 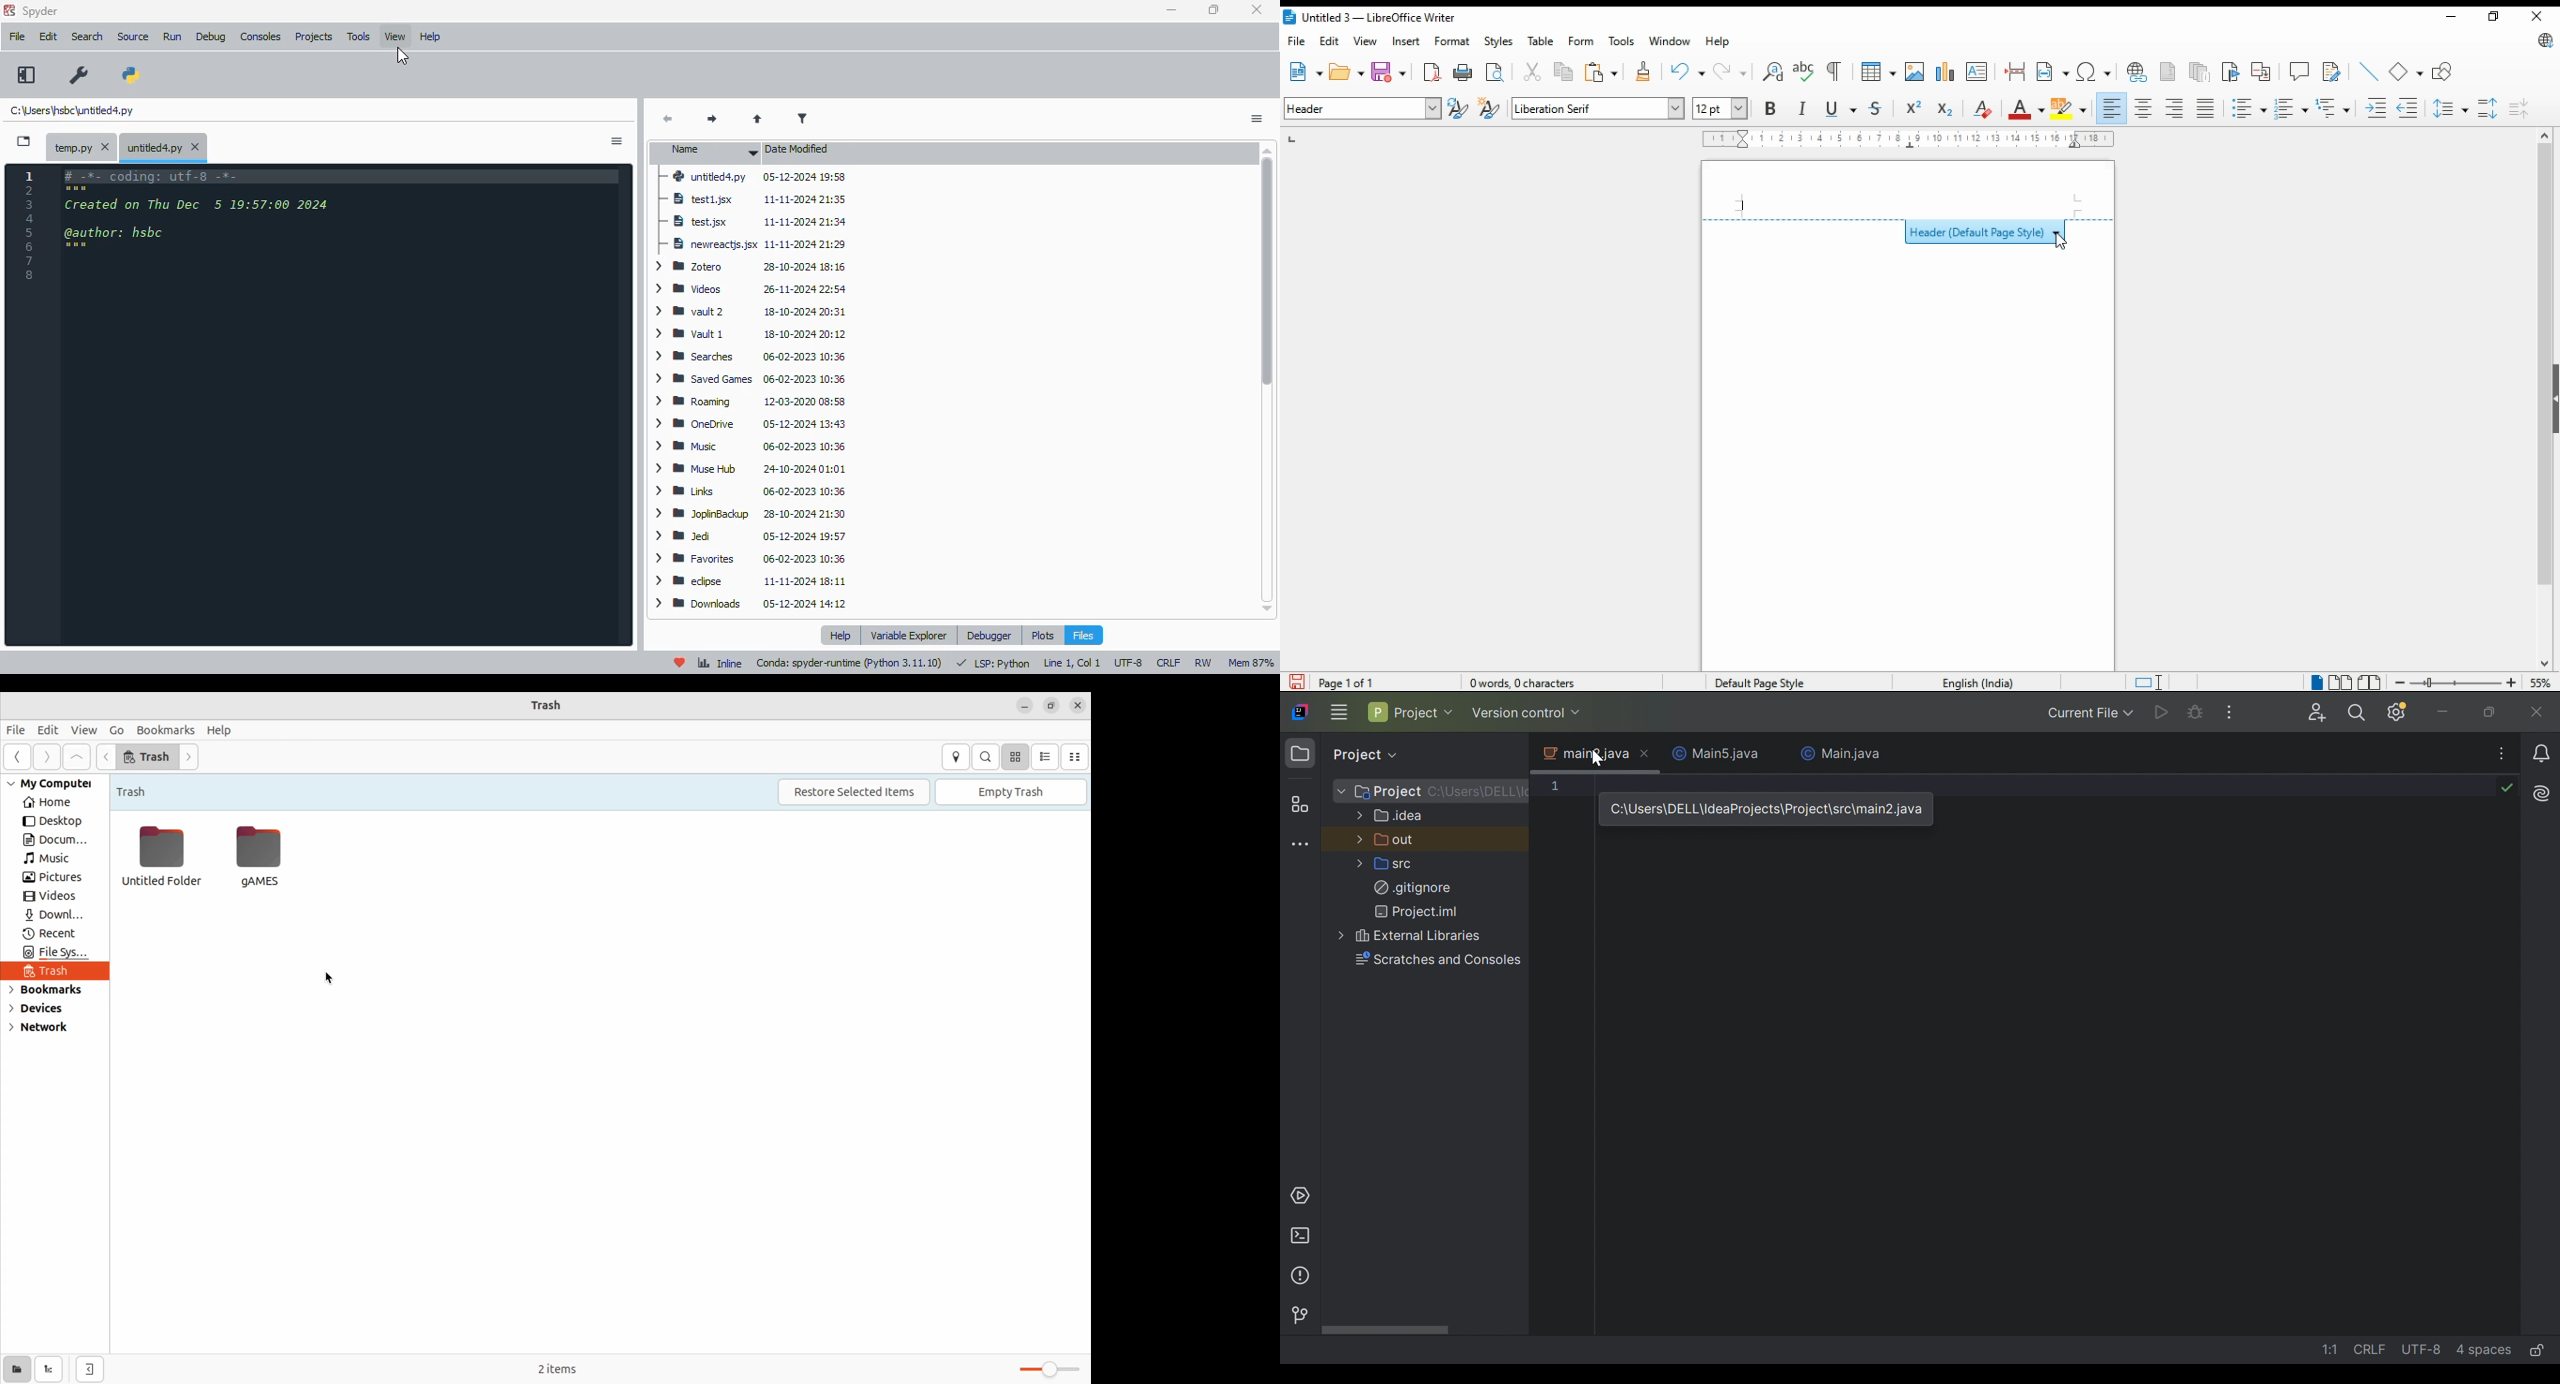 I want to click on editor, so click(x=341, y=404).